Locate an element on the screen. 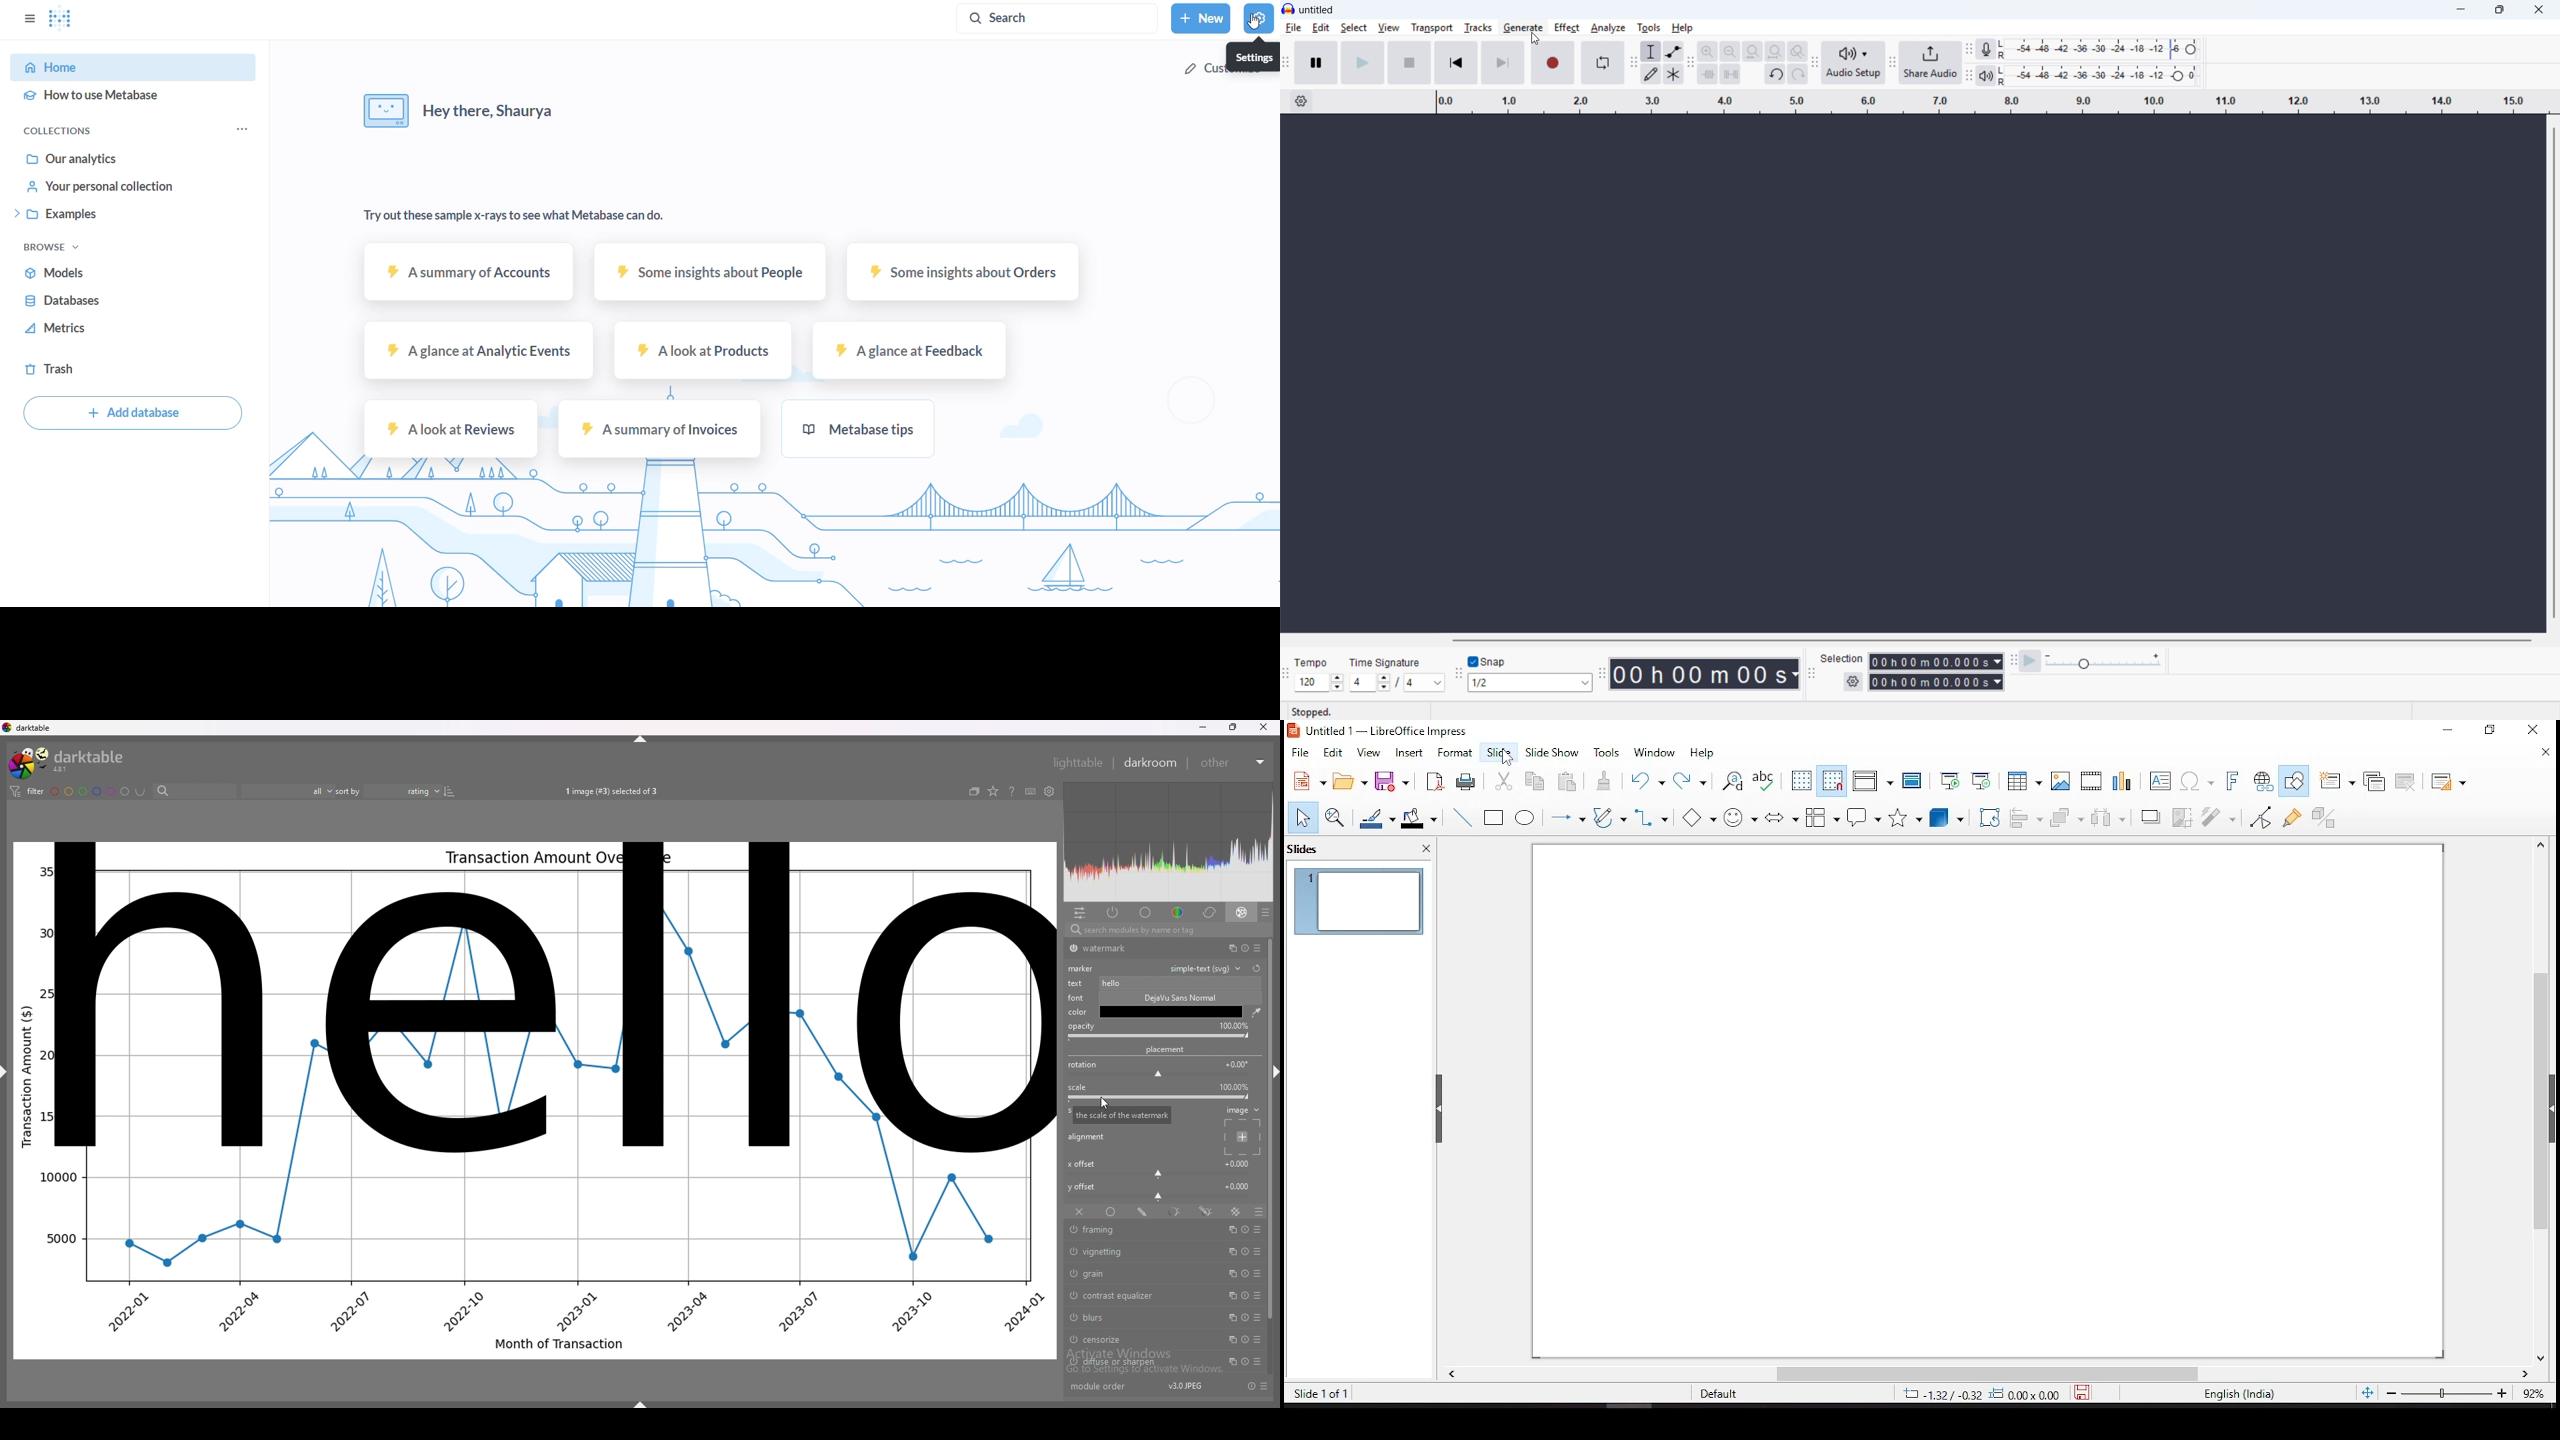 Image resolution: width=2576 pixels, height=1456 pixels. vignetting is located at coordinates (1141, 1253).